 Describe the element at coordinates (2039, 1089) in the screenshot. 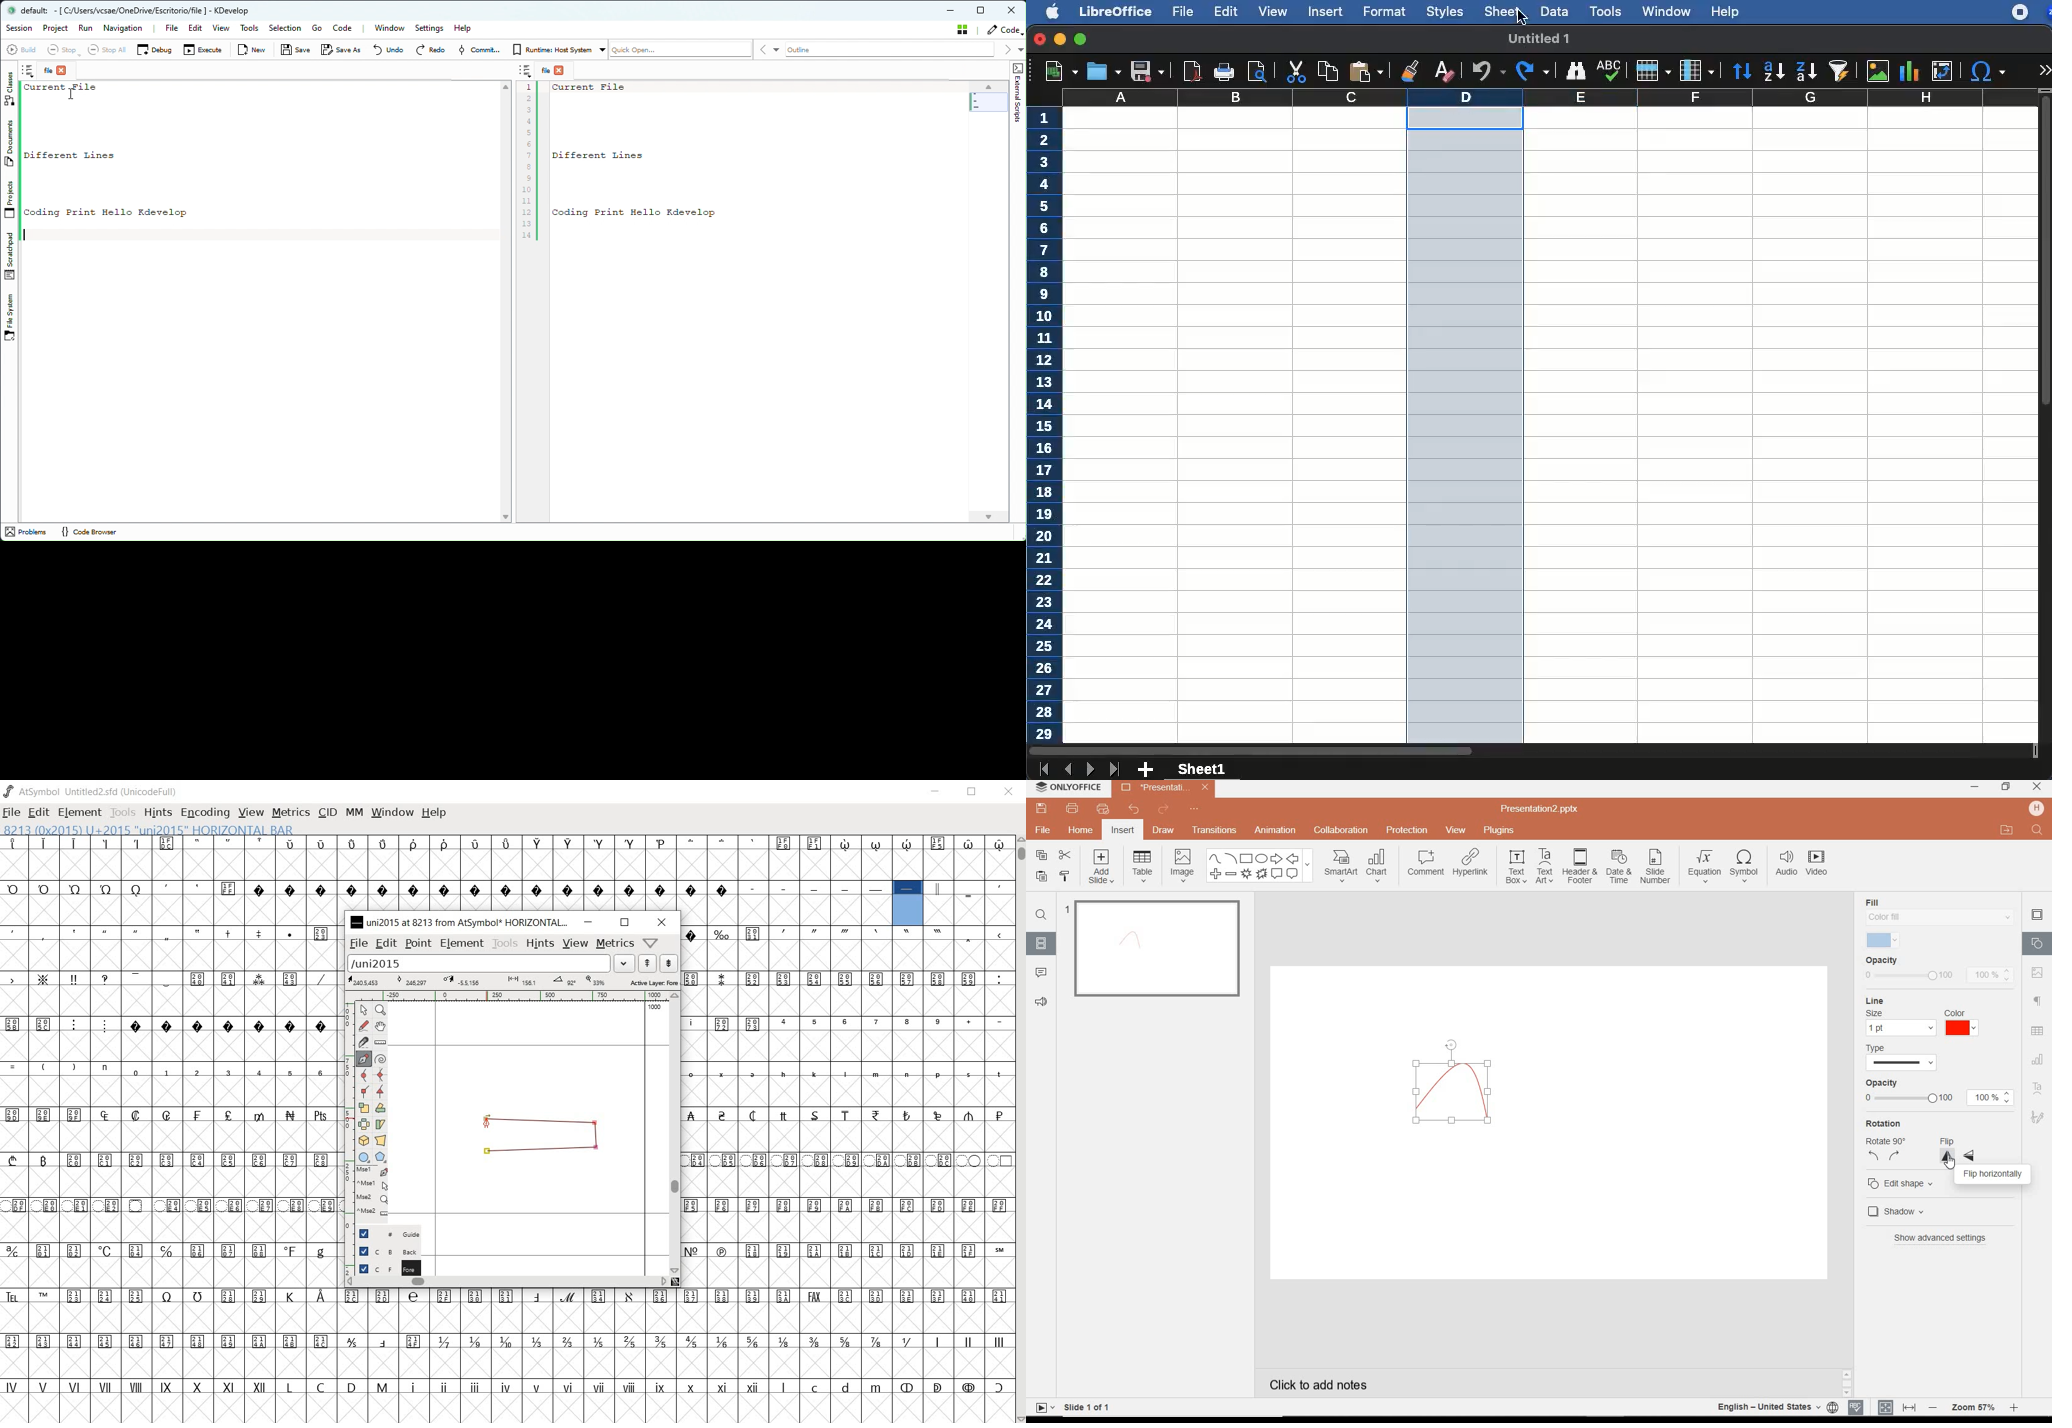

I see `TEXT ART SETTINGS` at that location.